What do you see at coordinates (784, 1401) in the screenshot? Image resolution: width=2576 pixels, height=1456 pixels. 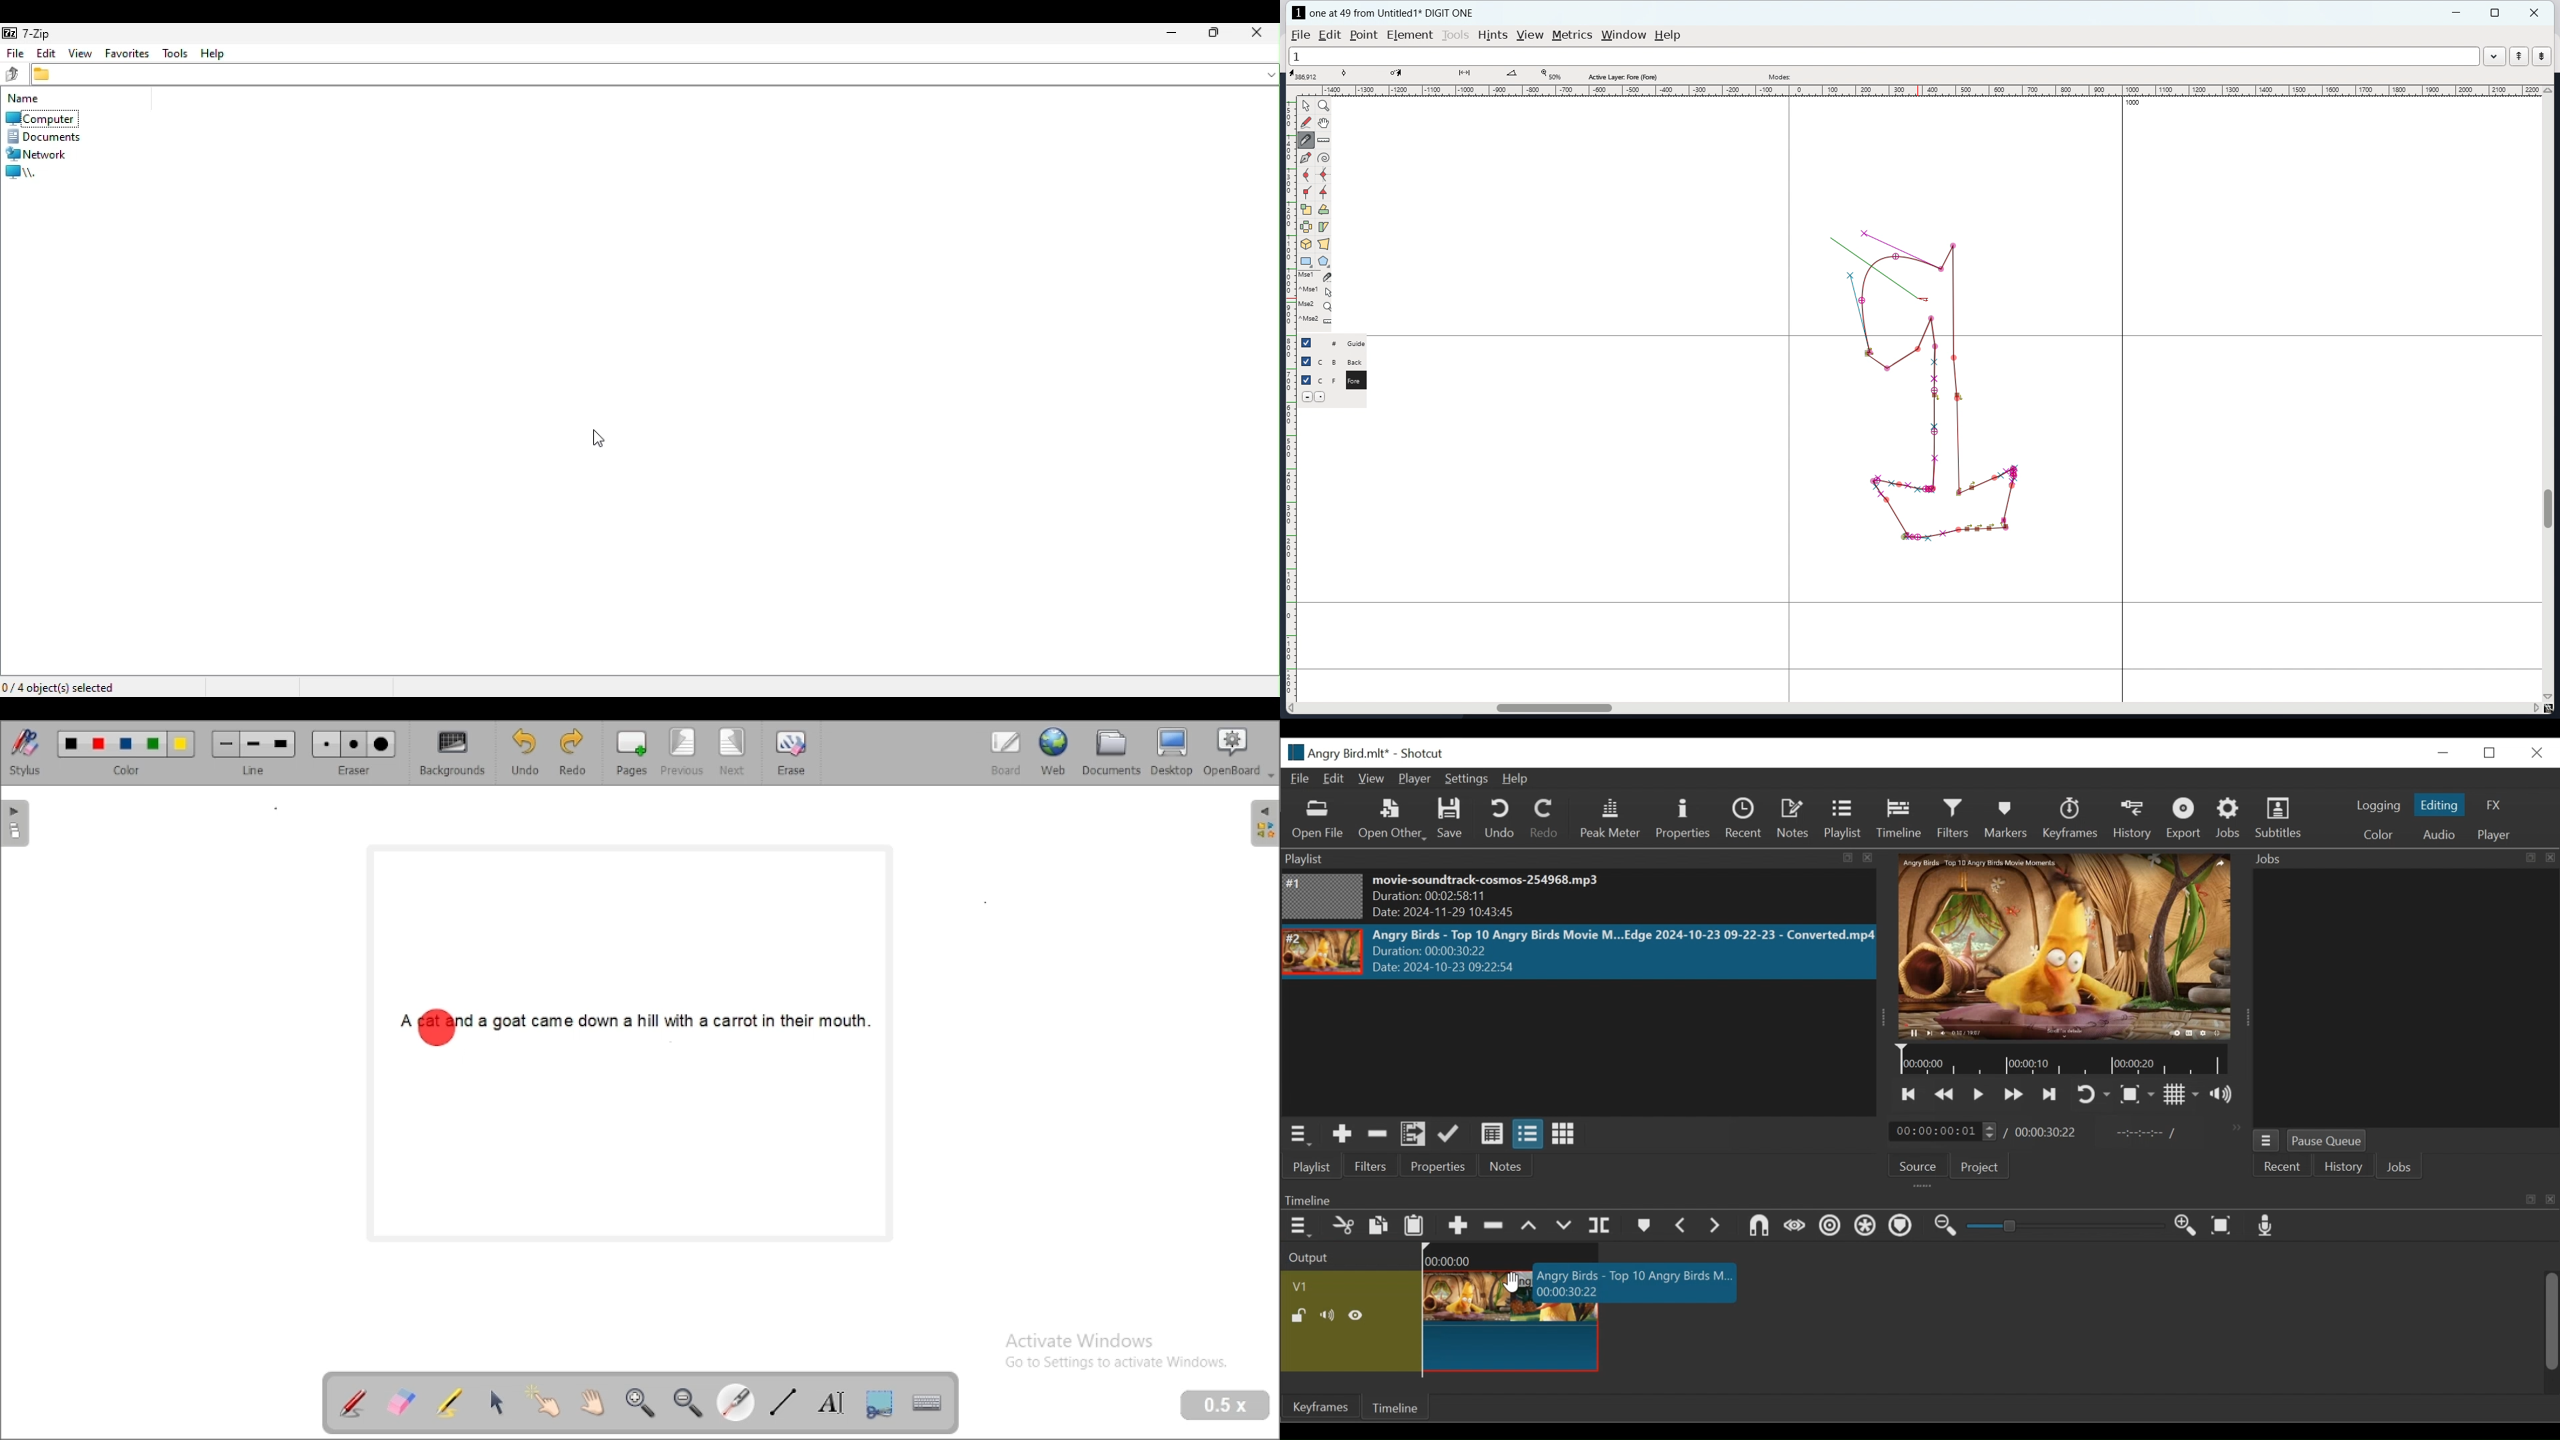 I see `draw lines` at bounding box center [784, 1401].